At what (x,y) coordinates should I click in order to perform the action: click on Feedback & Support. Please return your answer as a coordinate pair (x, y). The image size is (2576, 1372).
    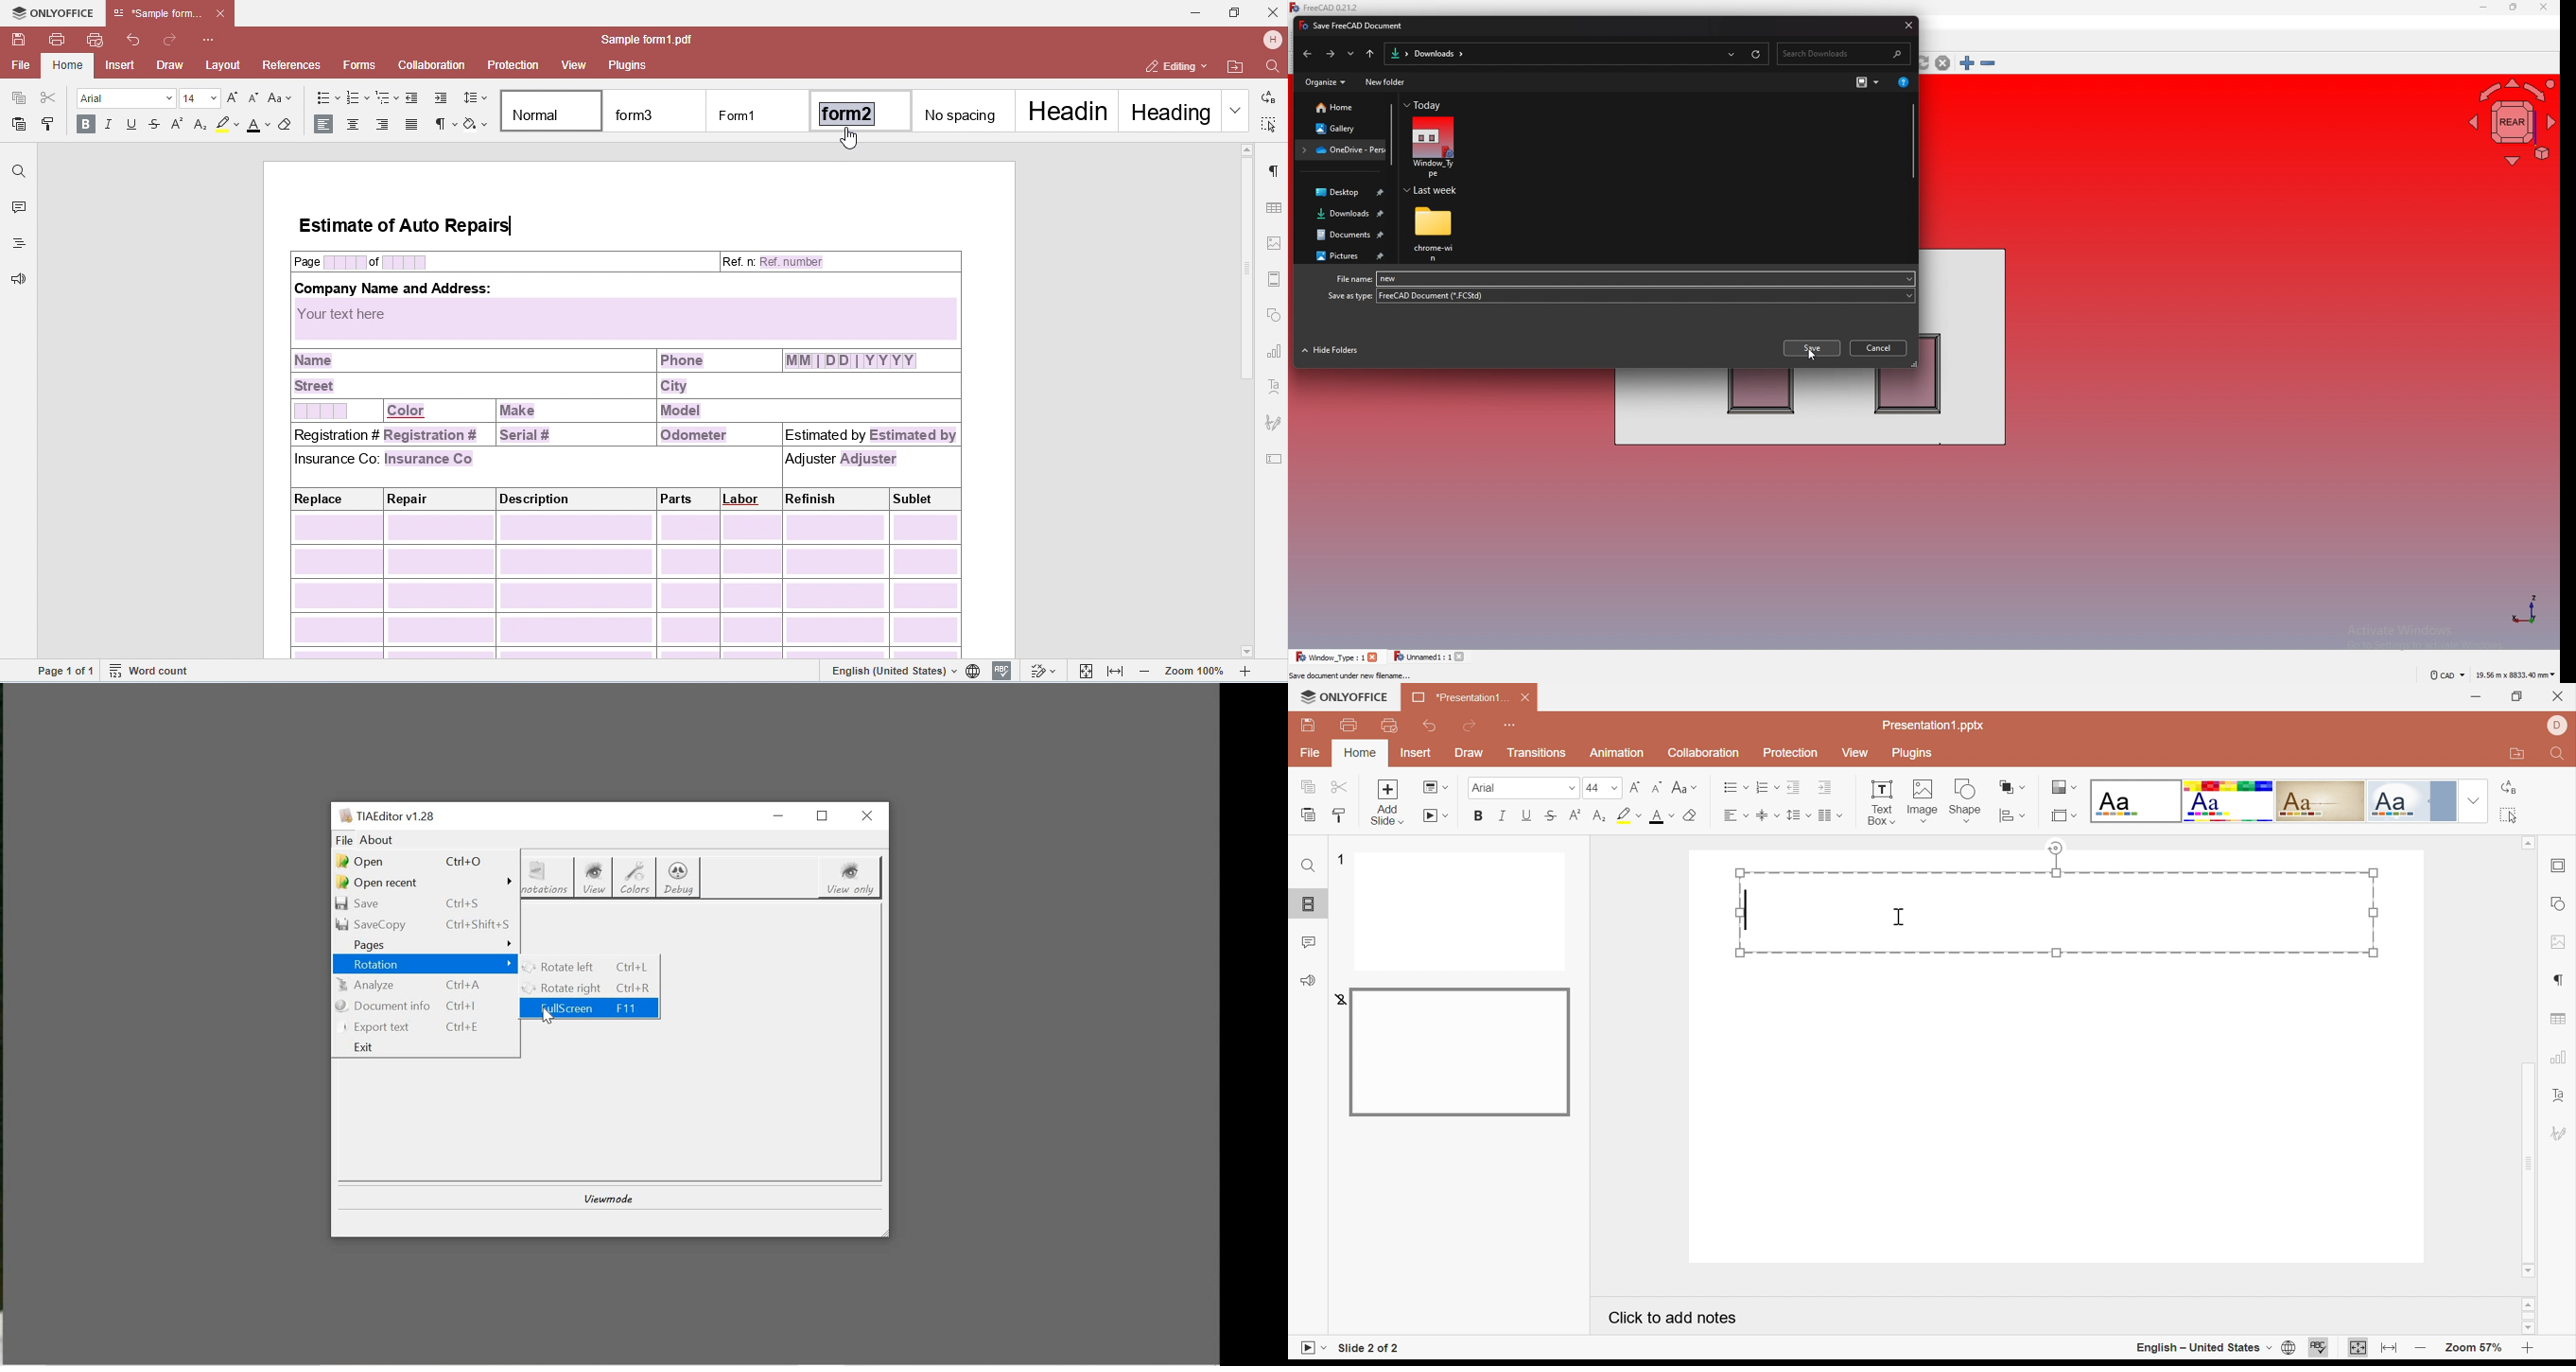
    Looking at the image, I should click on (1307, 983).